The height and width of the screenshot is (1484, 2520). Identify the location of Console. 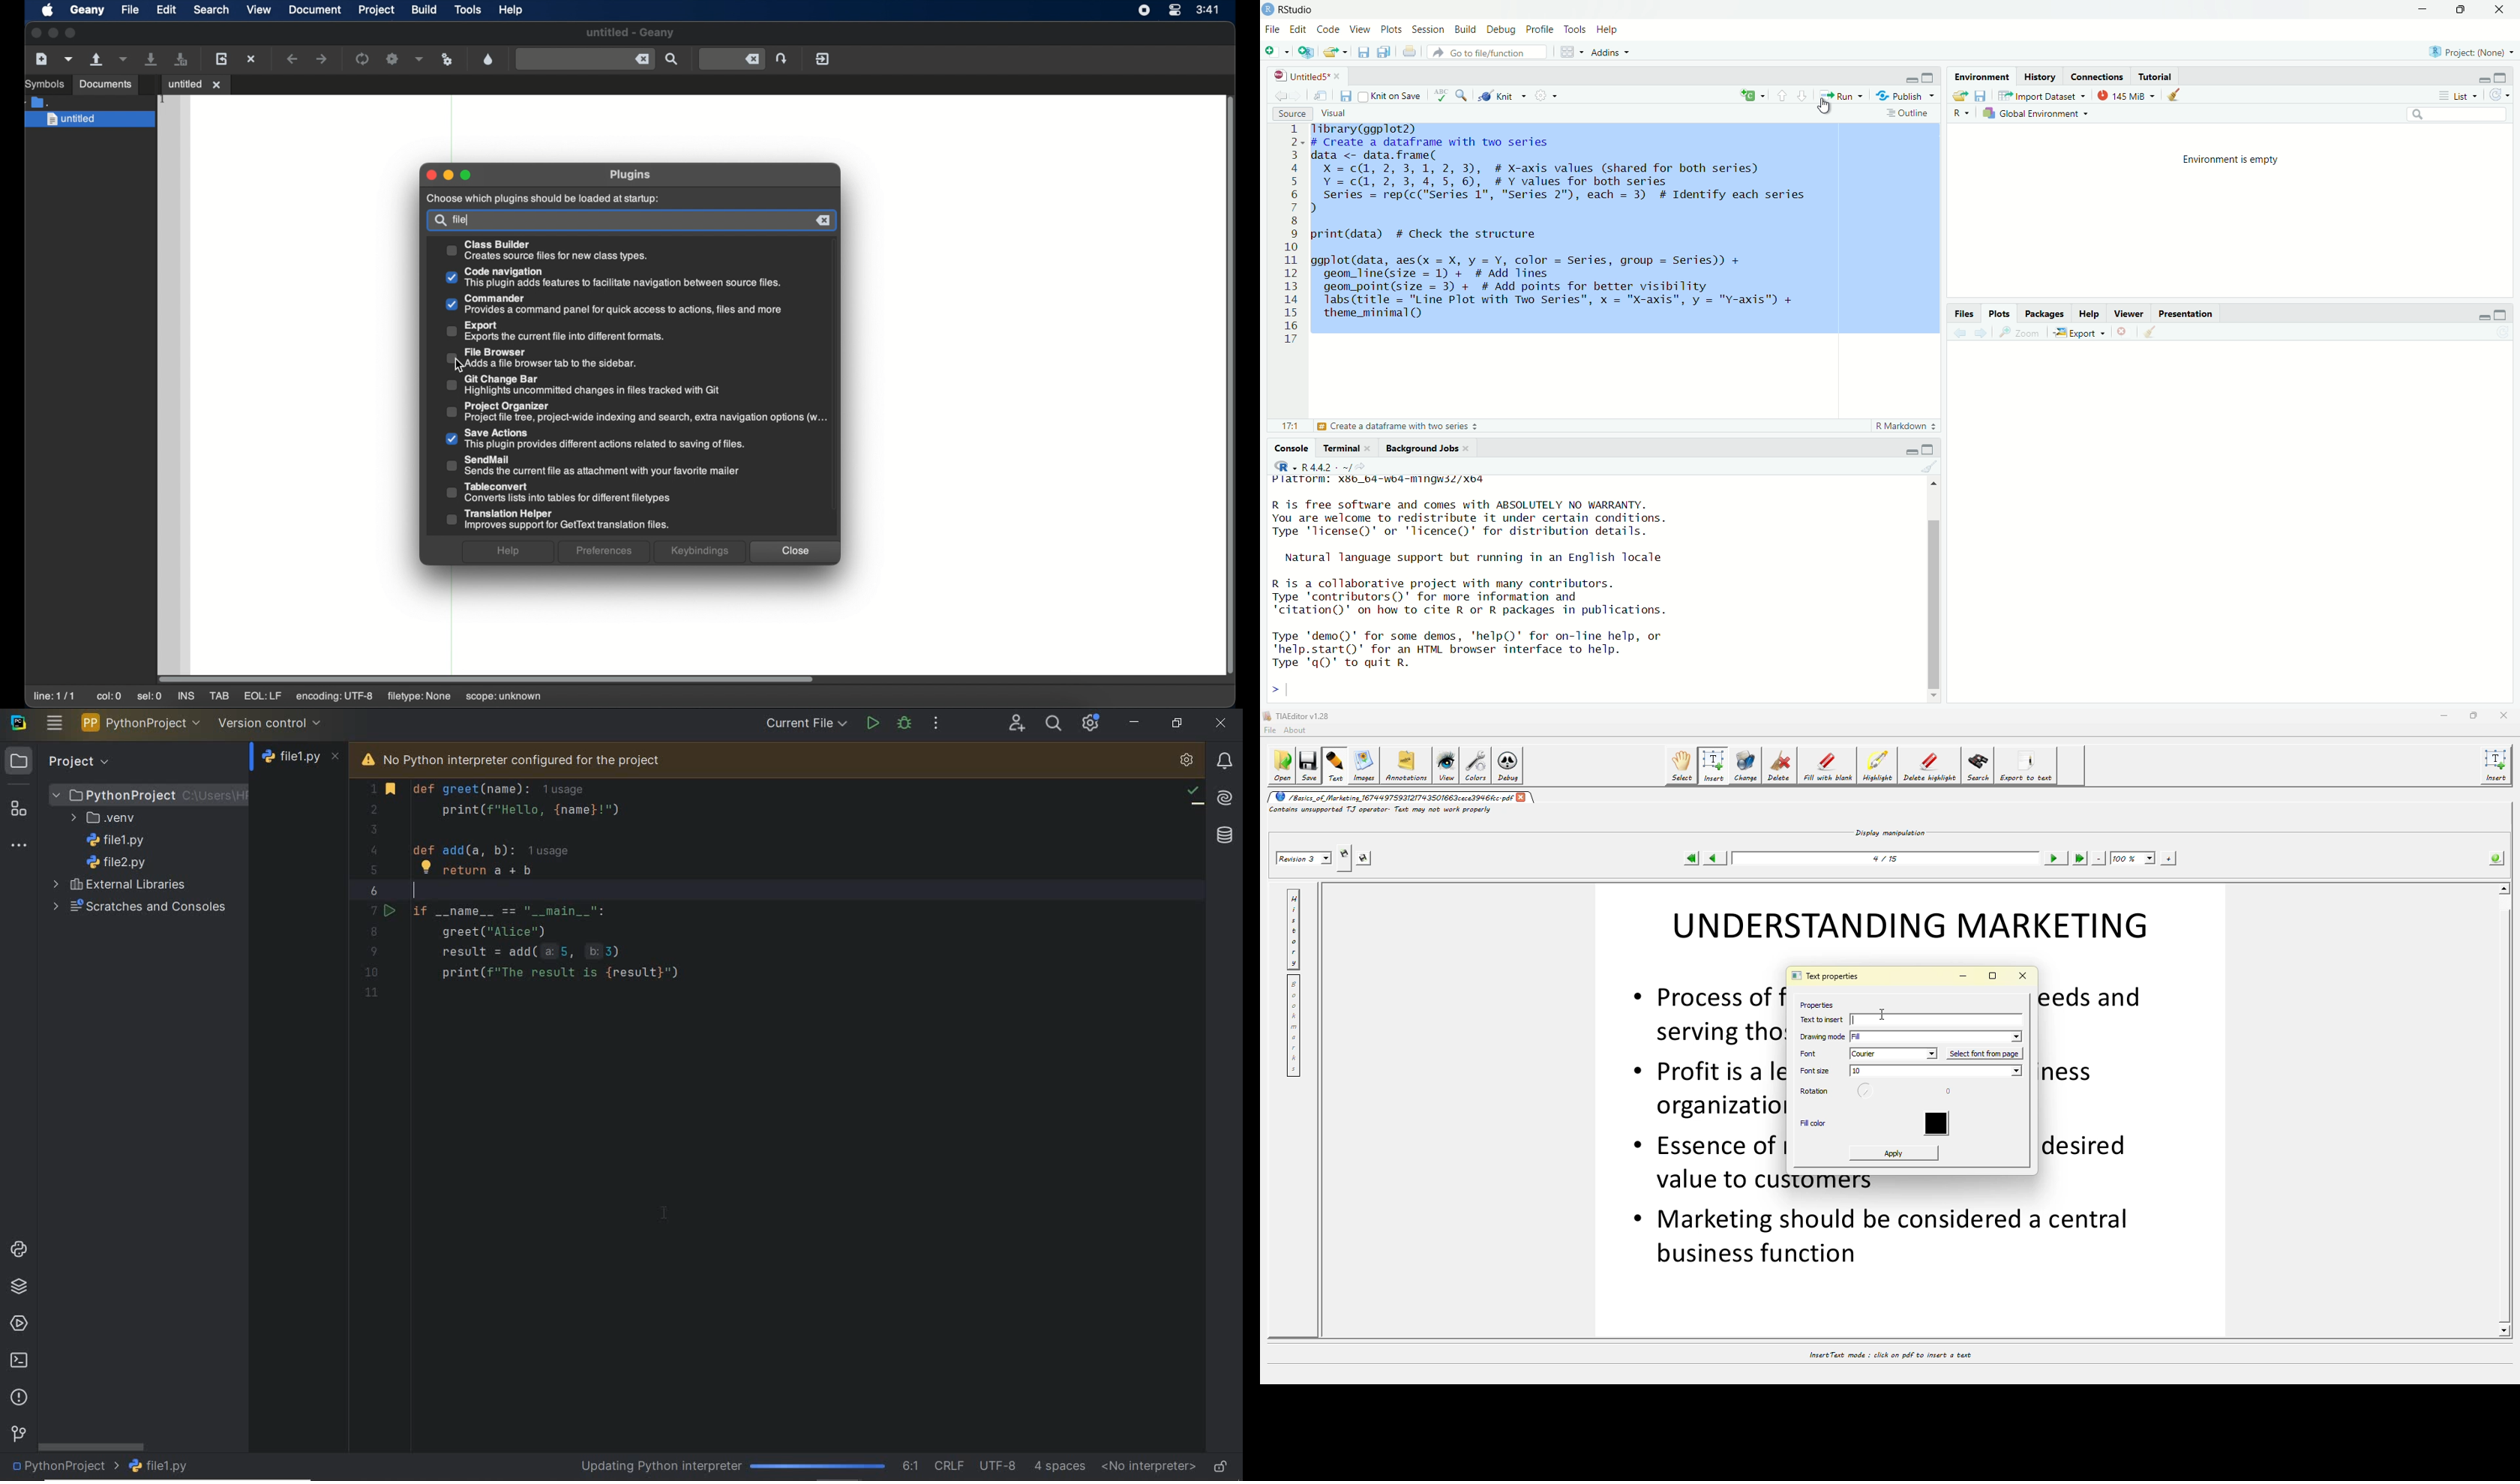
(1292, 447).